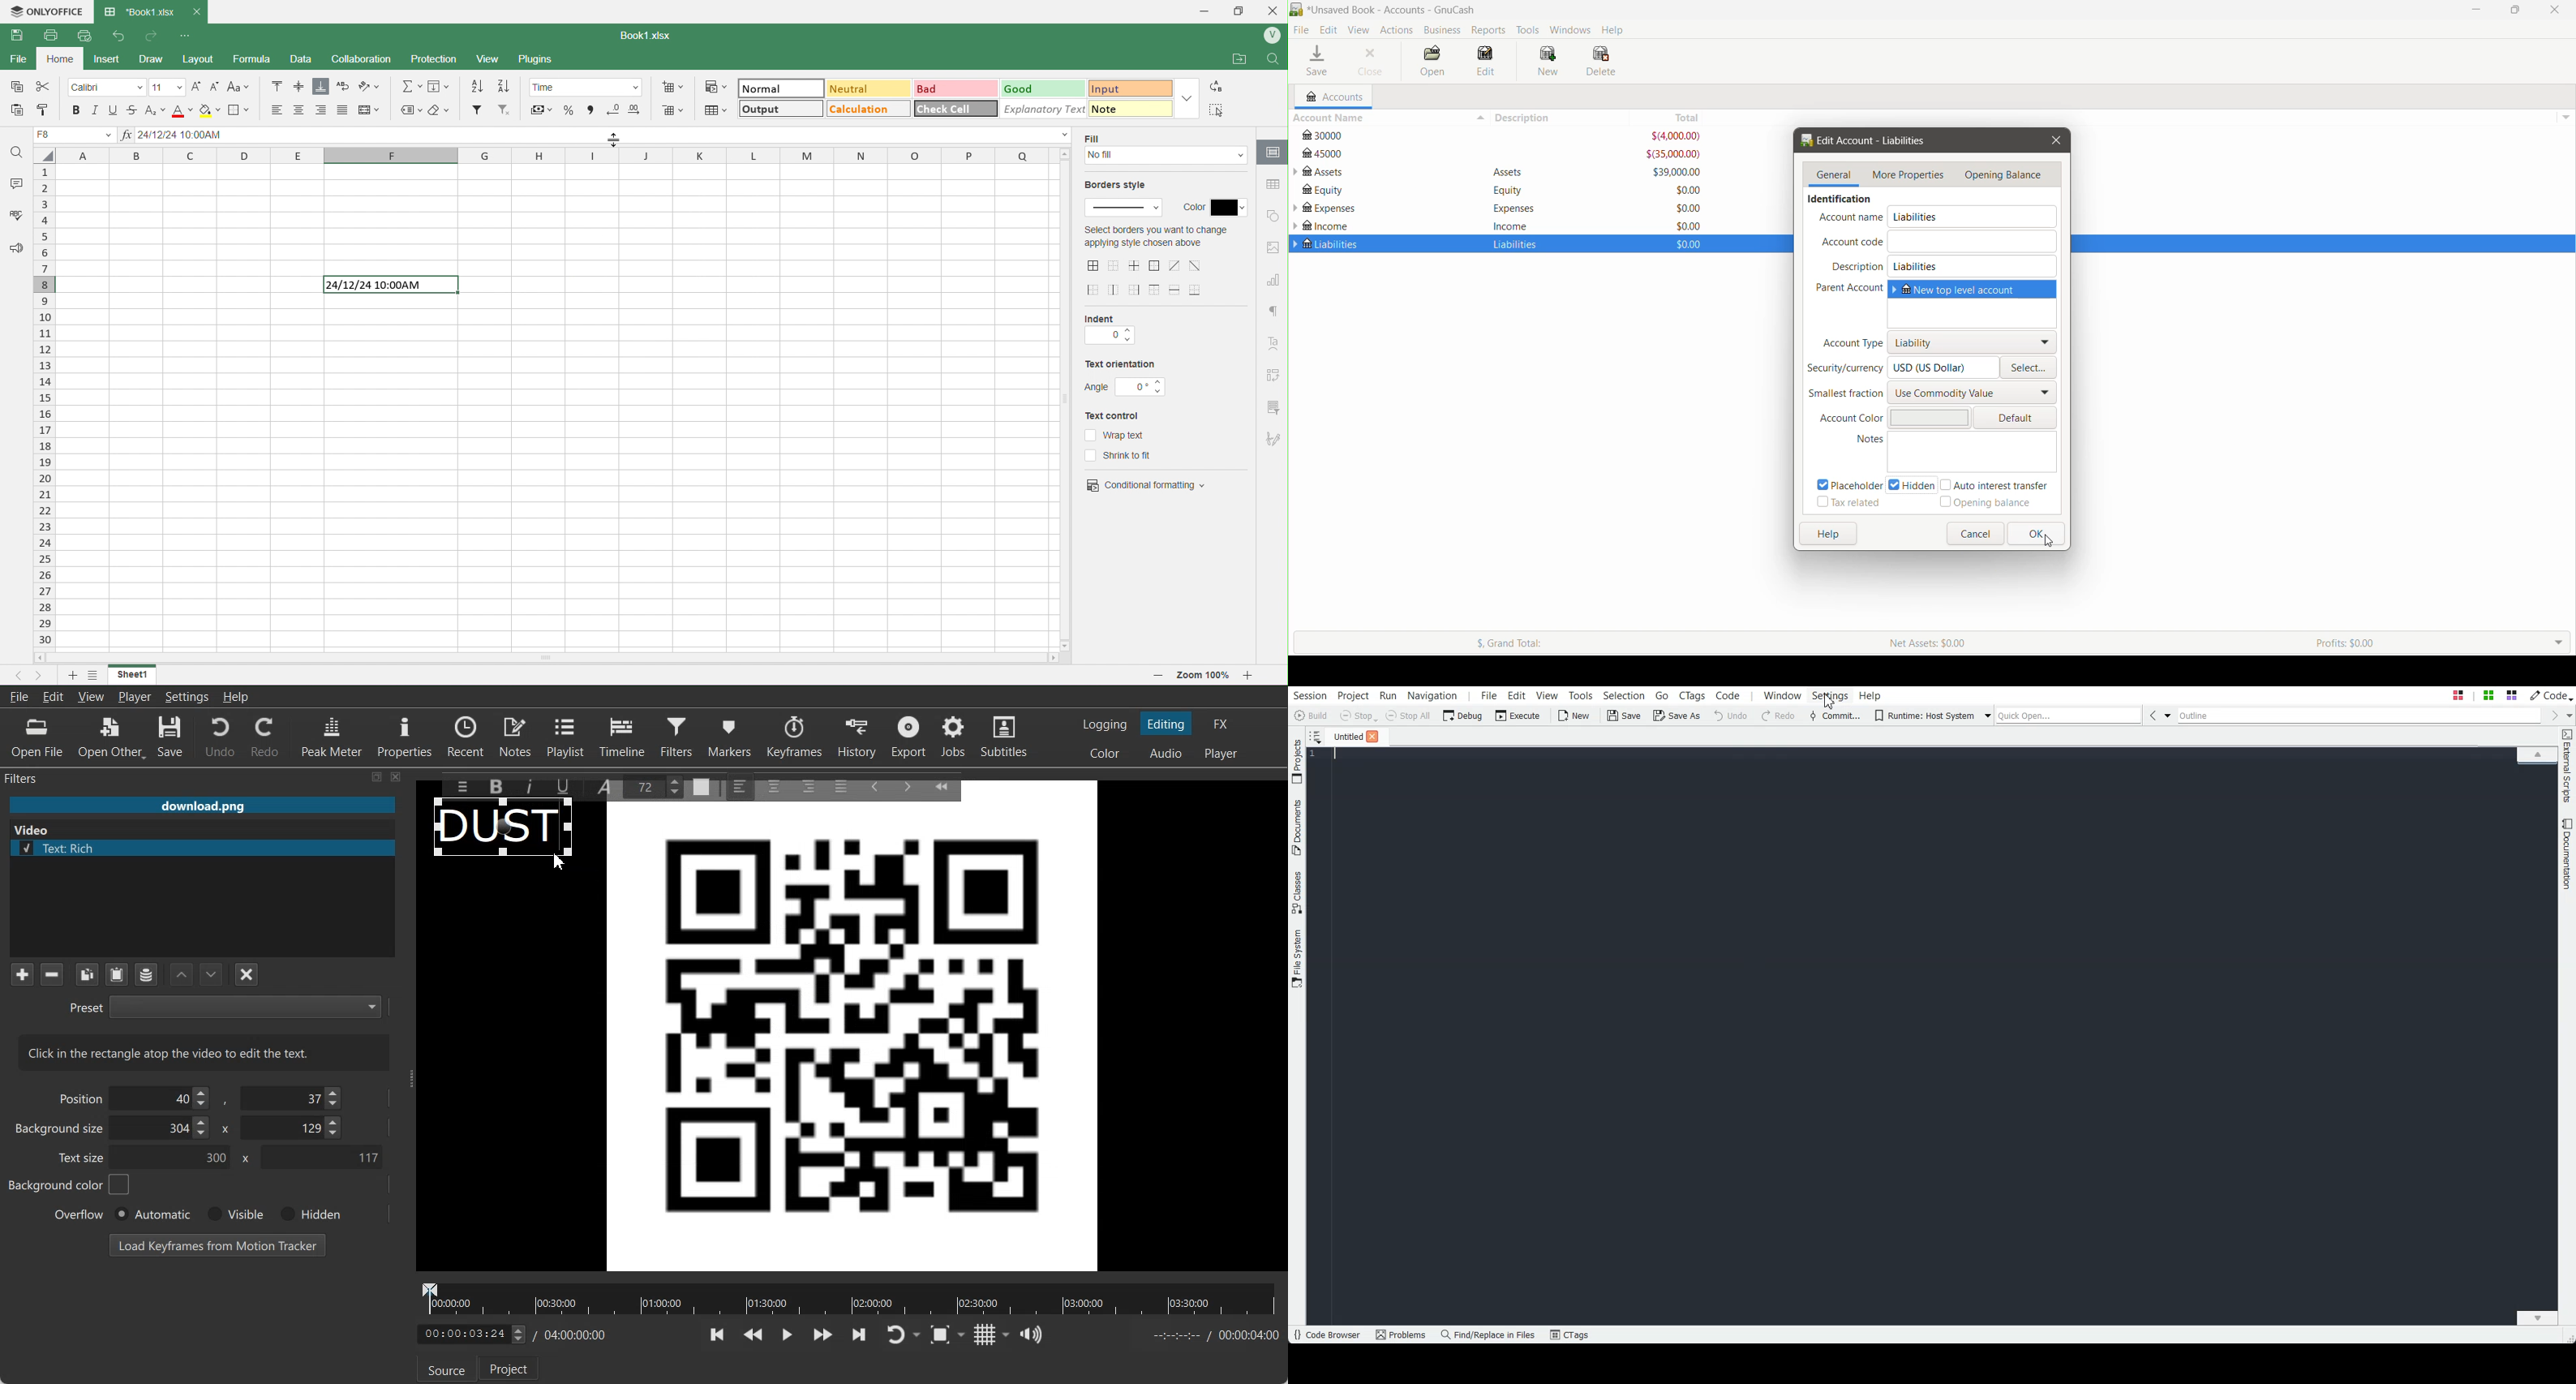 The width and height of the screenshot is (2576, 1400). What do you see at coordinates (1167, 754) in the screenshot?
I see `Switching to the Audio layout` at bounding box center [1167, 754].